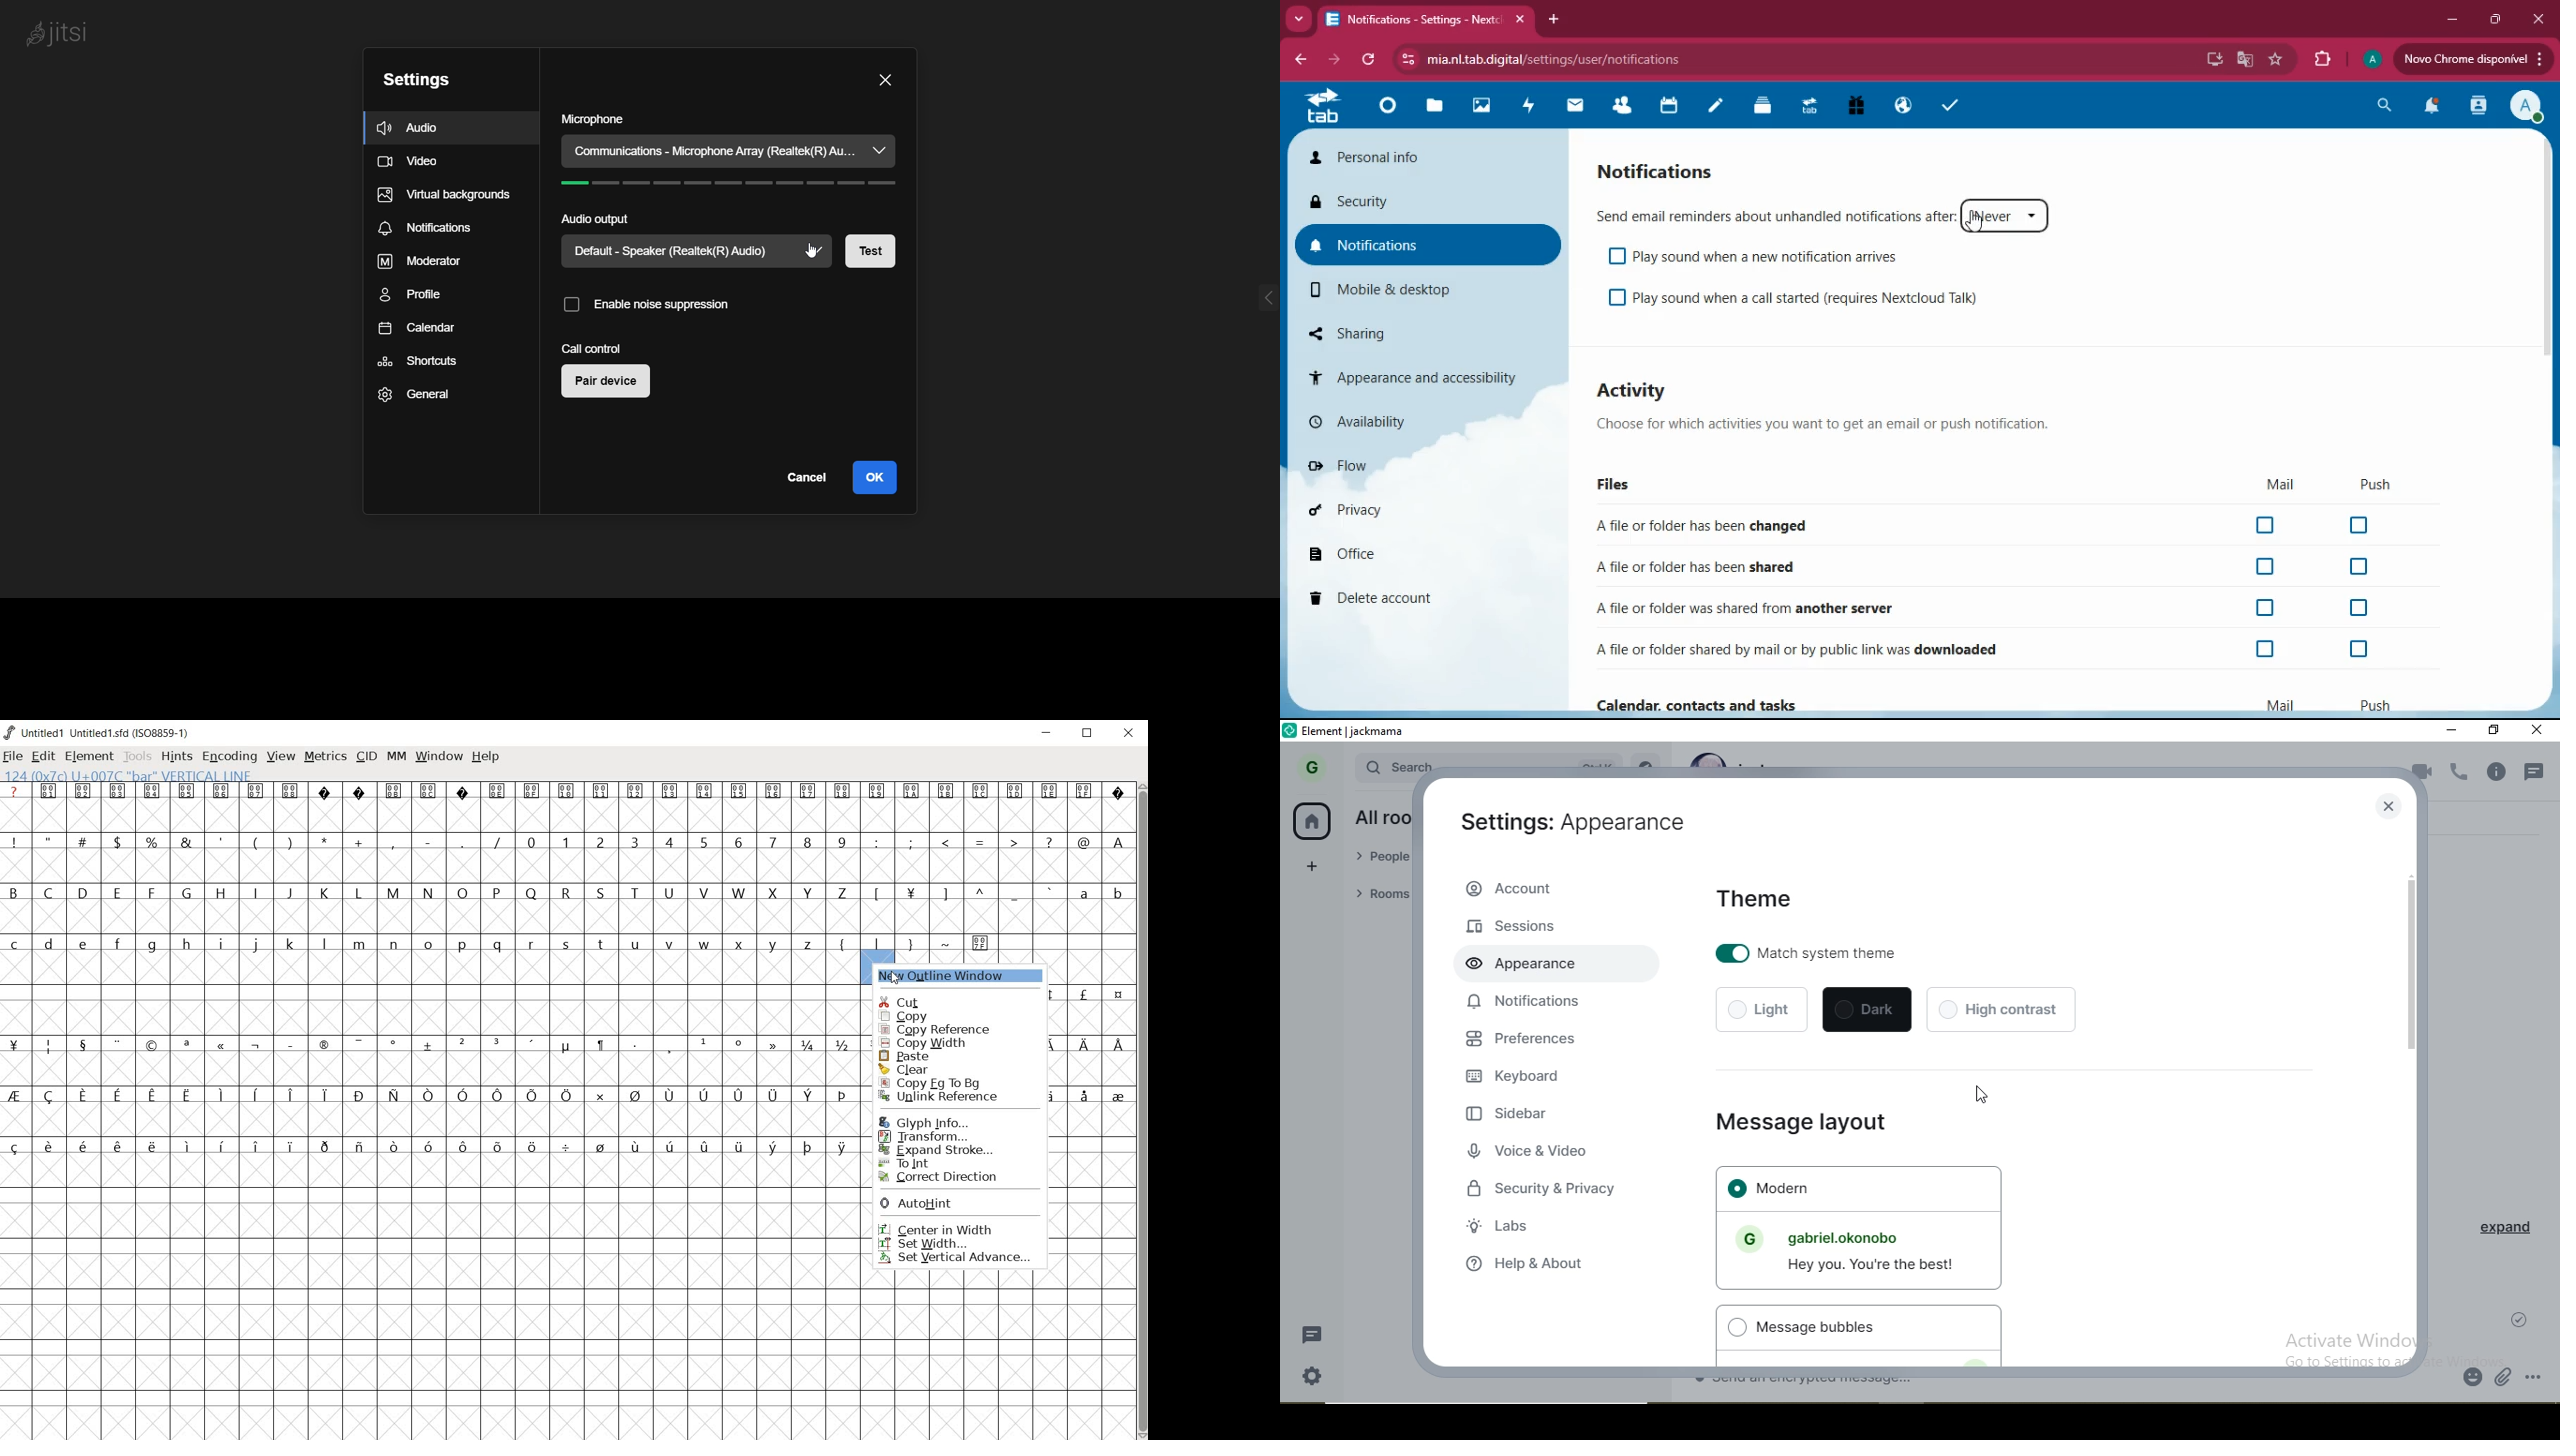 This screenshot has height=1456, width=2576. Describe the element at coordinates (1130, 734) in the screenshot. I see `close` at that location.